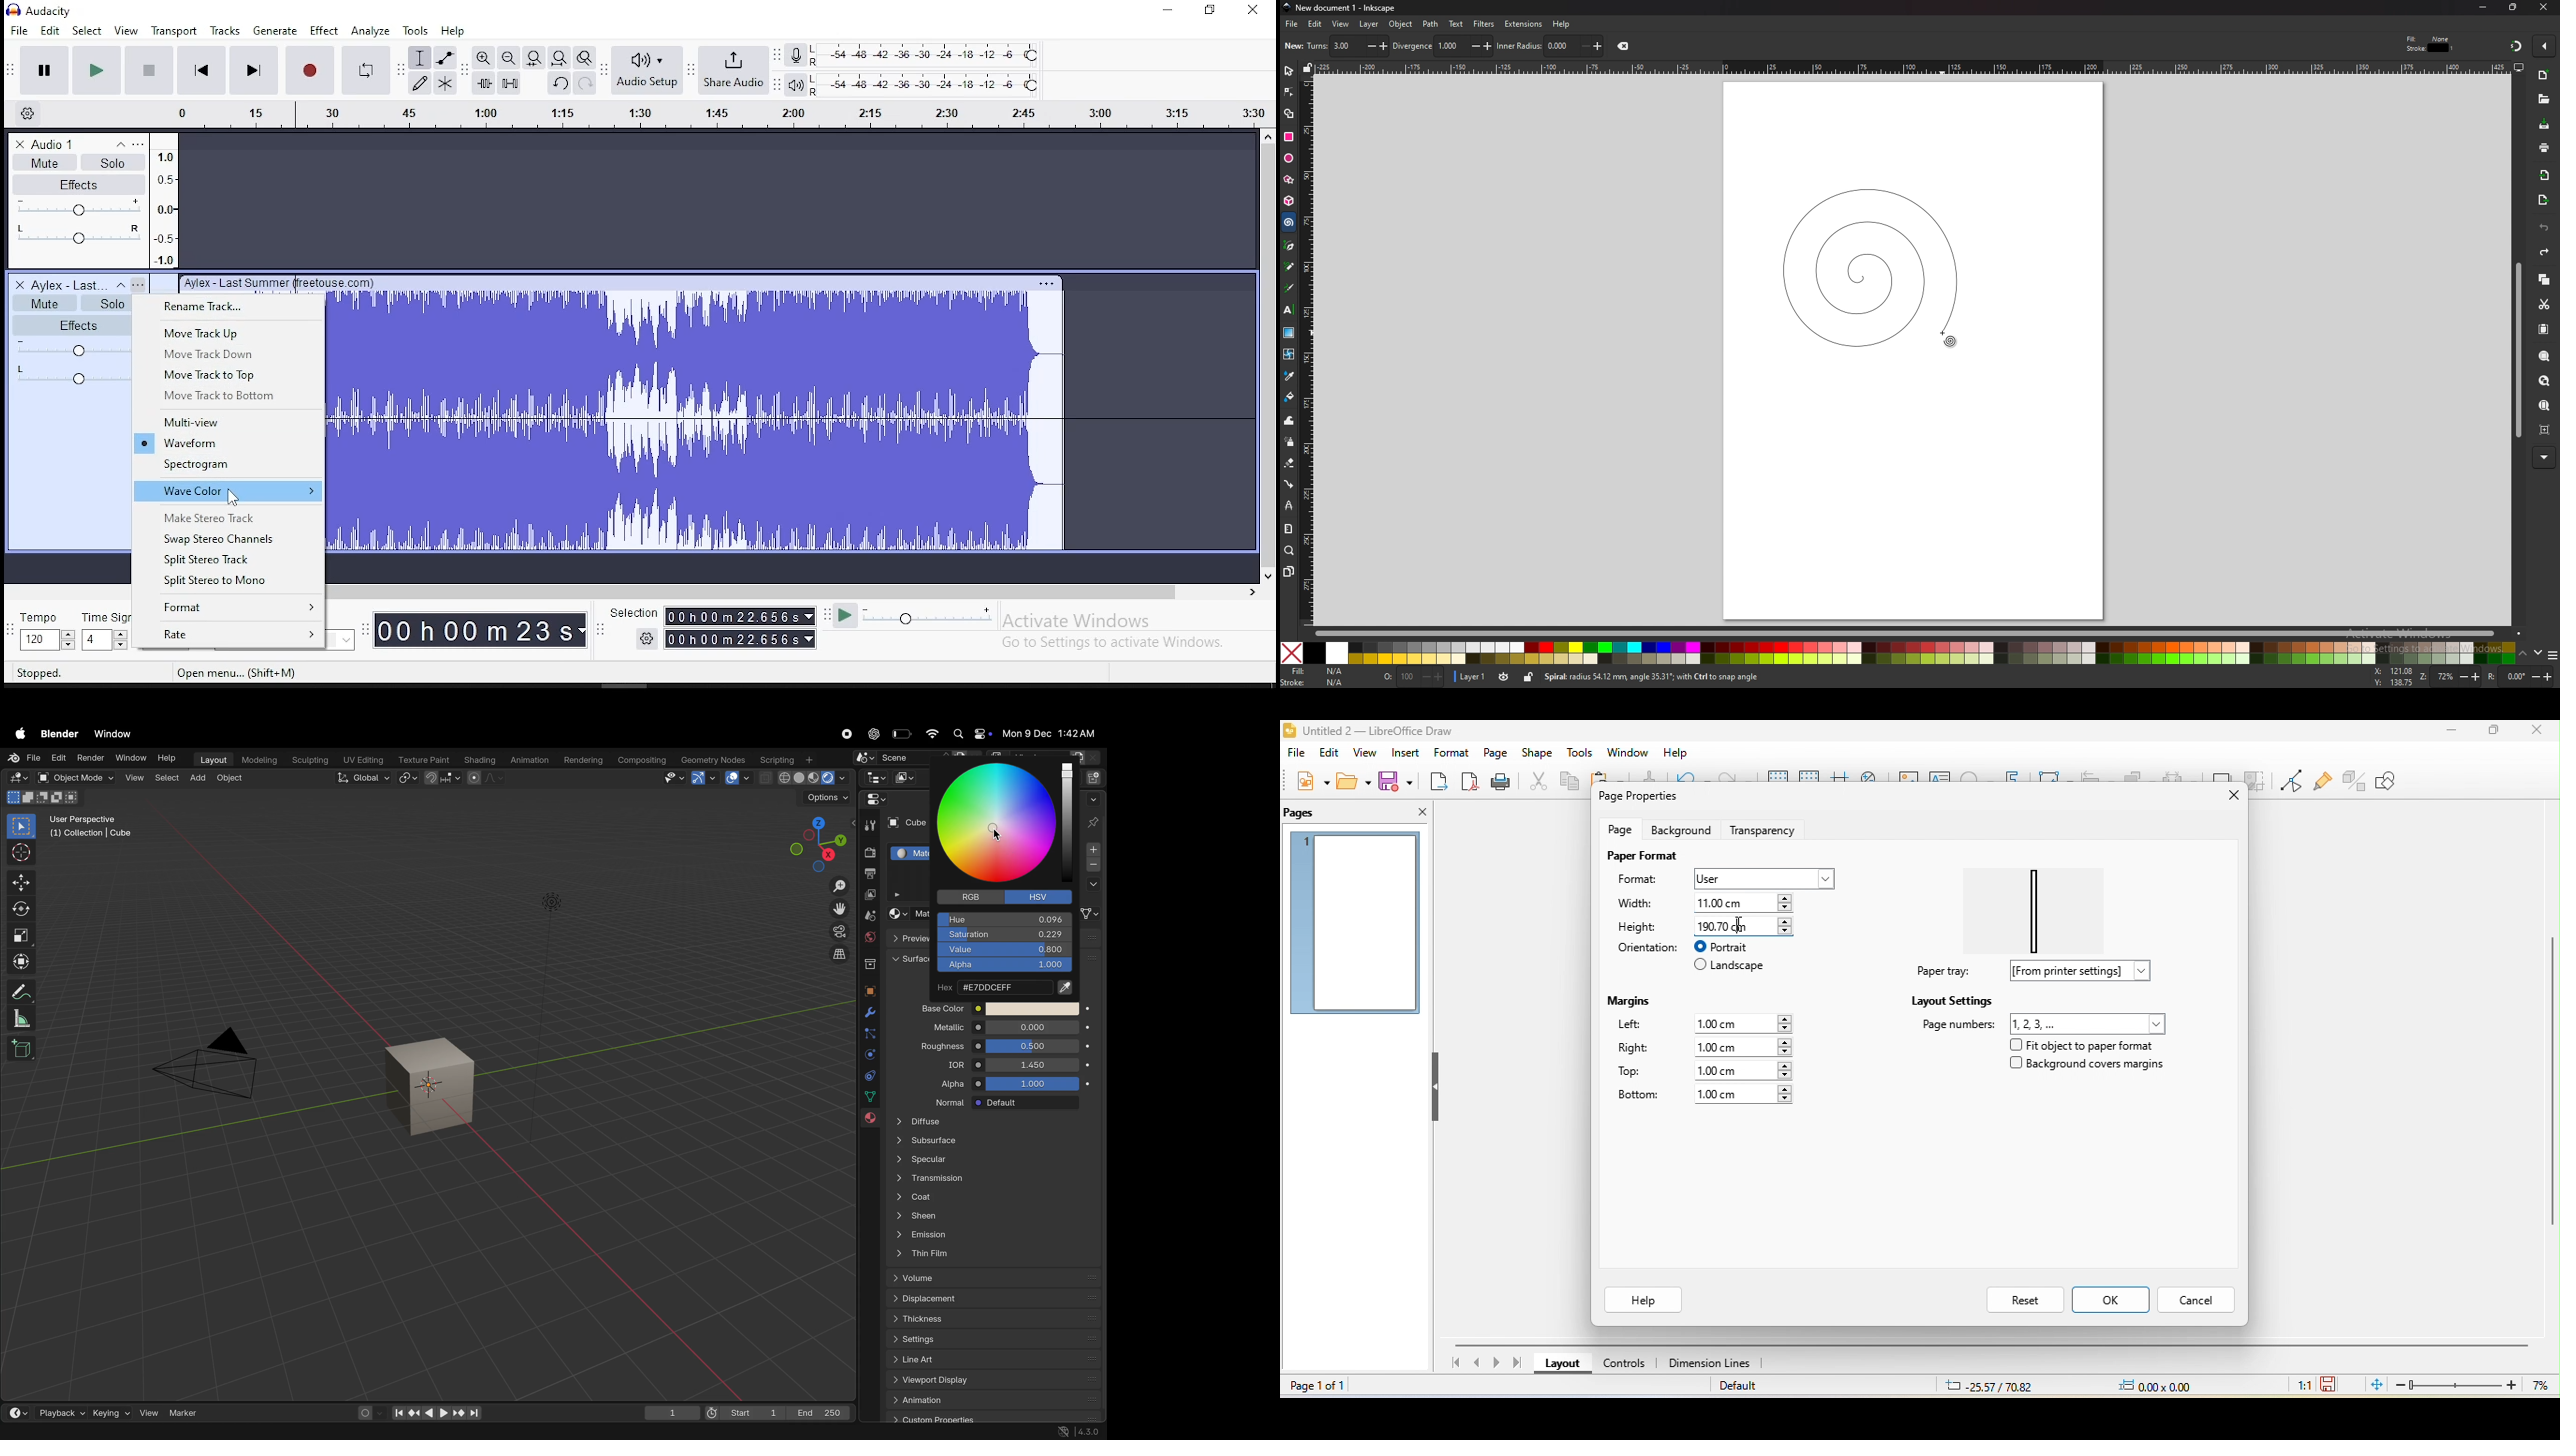 The height and width of the screenshot is (1456, 2576). What do you see at coordinates (2112, 1300) in the screenshot?
I see `ok` at bounding box center [2112, 1300].